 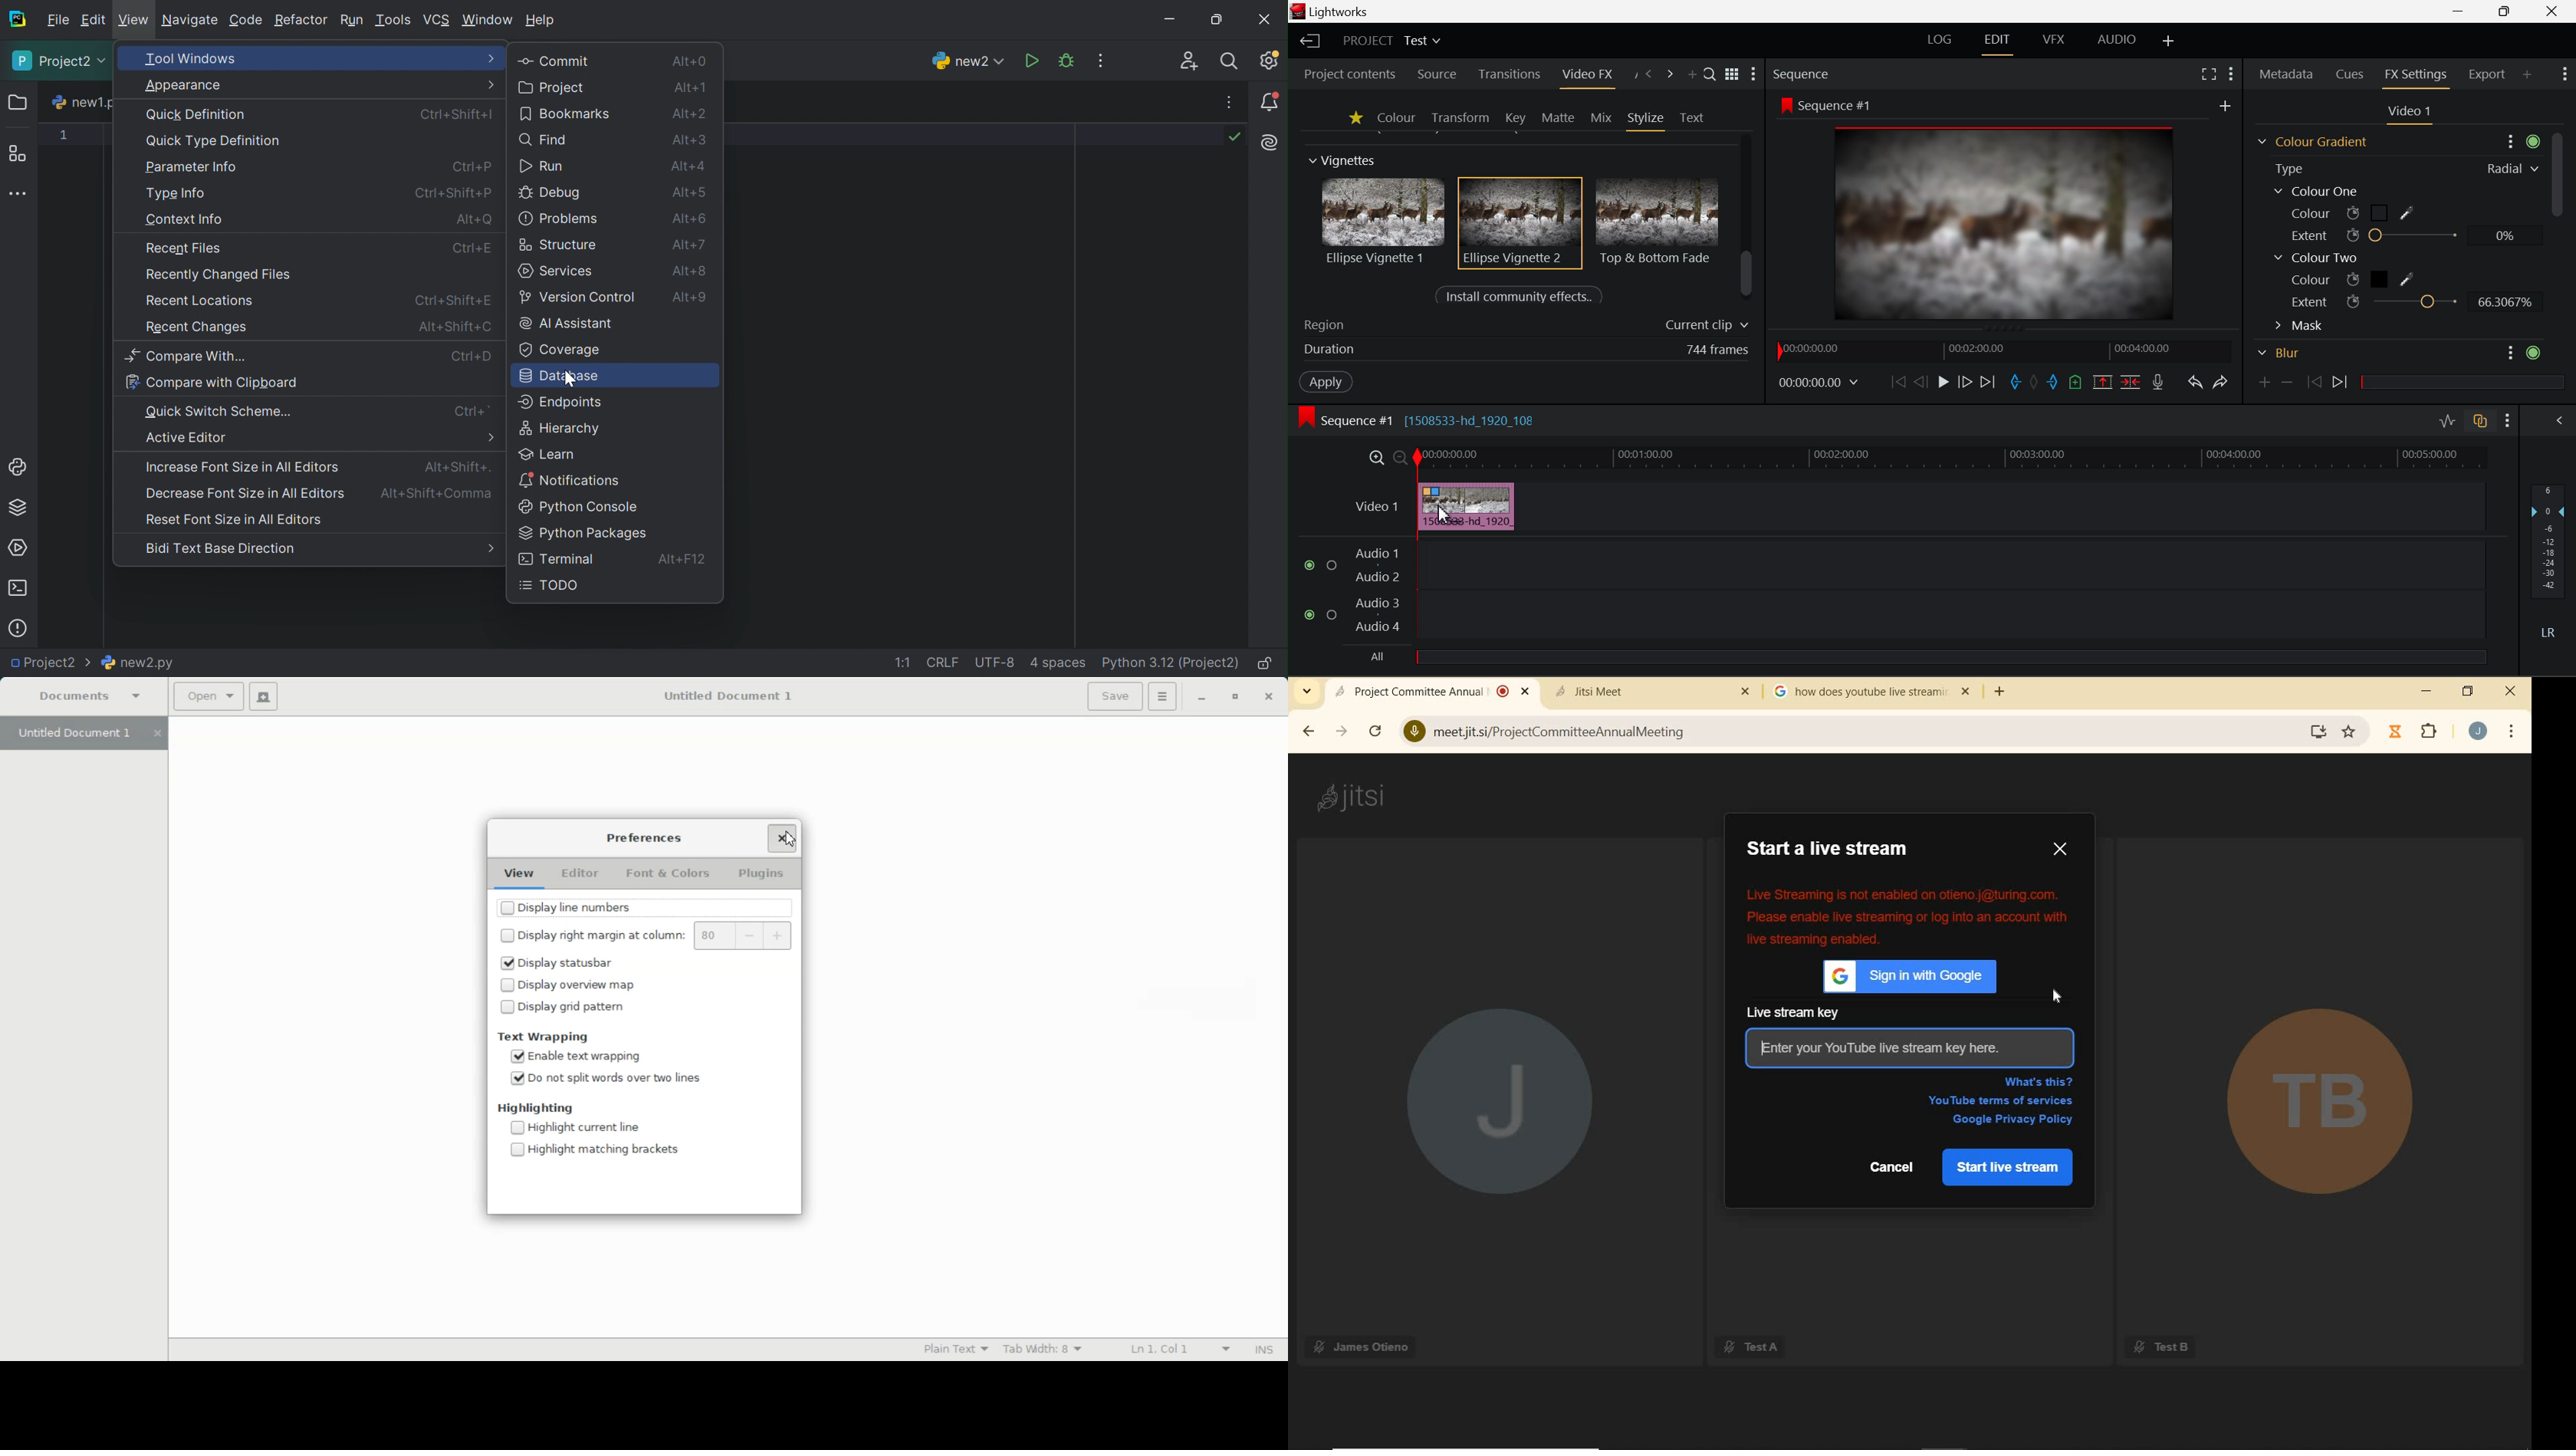 I want to click on Services, so click(x=555, y=271).